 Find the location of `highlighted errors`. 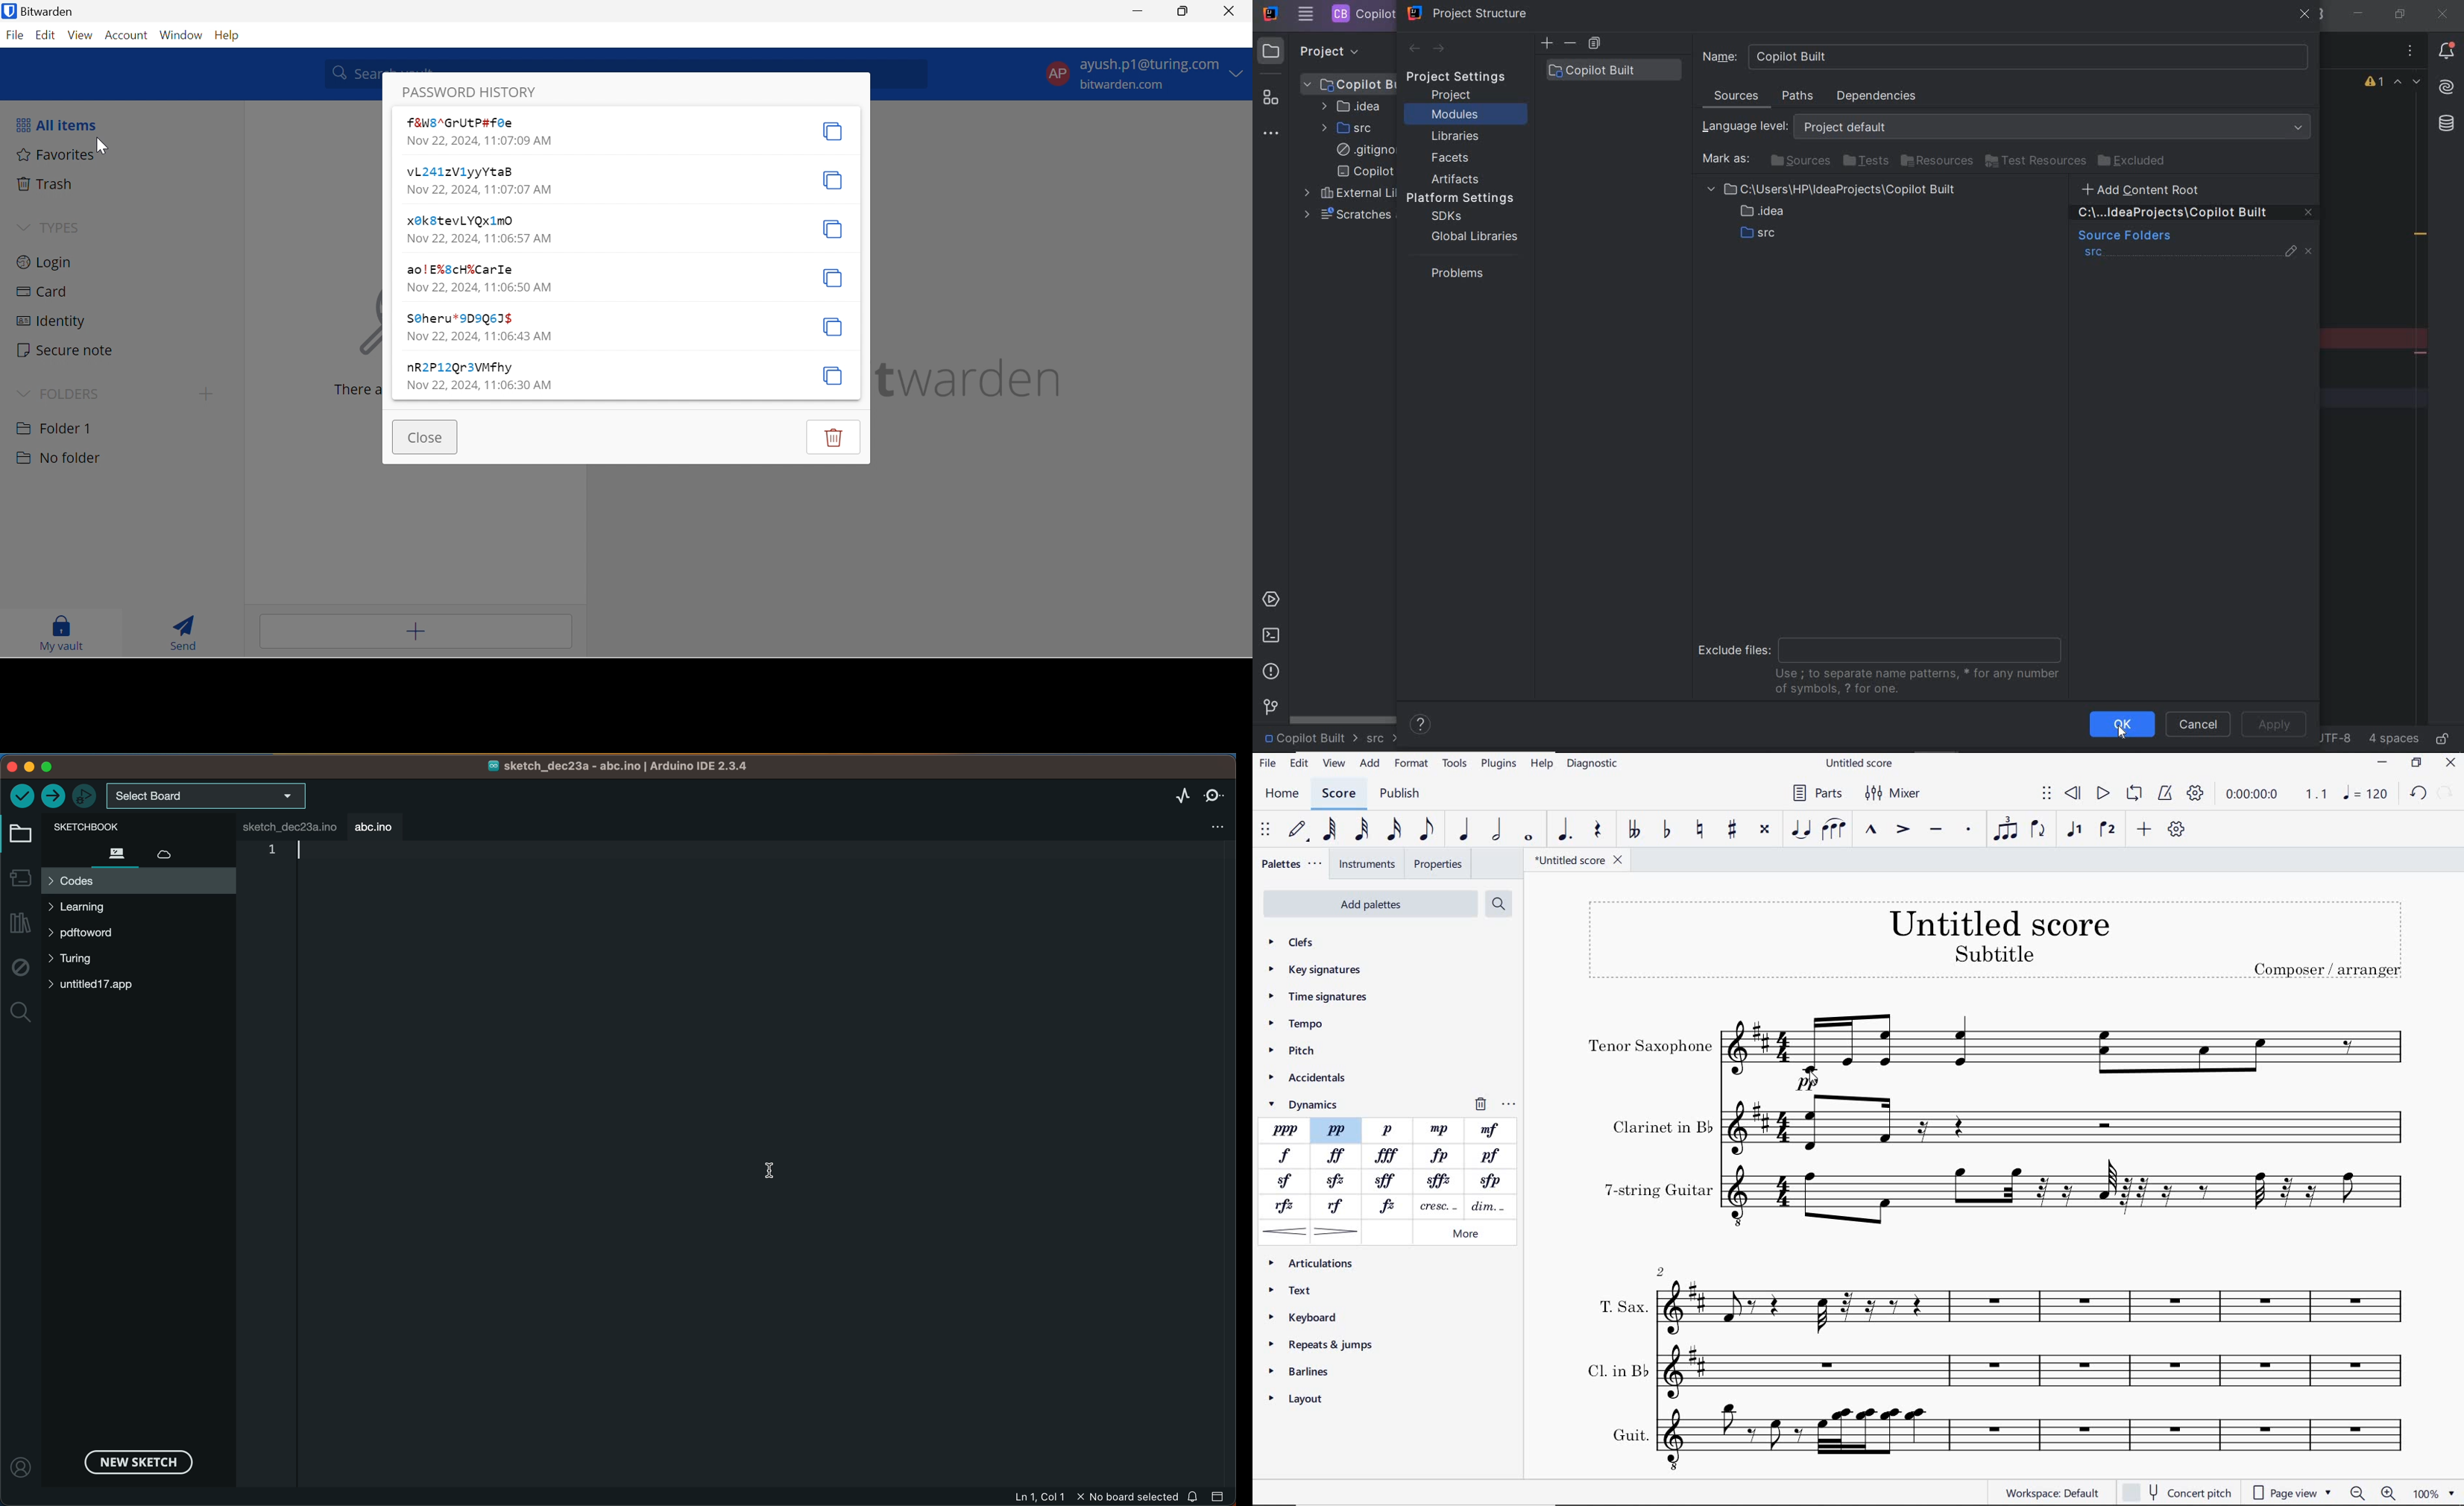

highlighted errors is located at coordinates (2408, 84).